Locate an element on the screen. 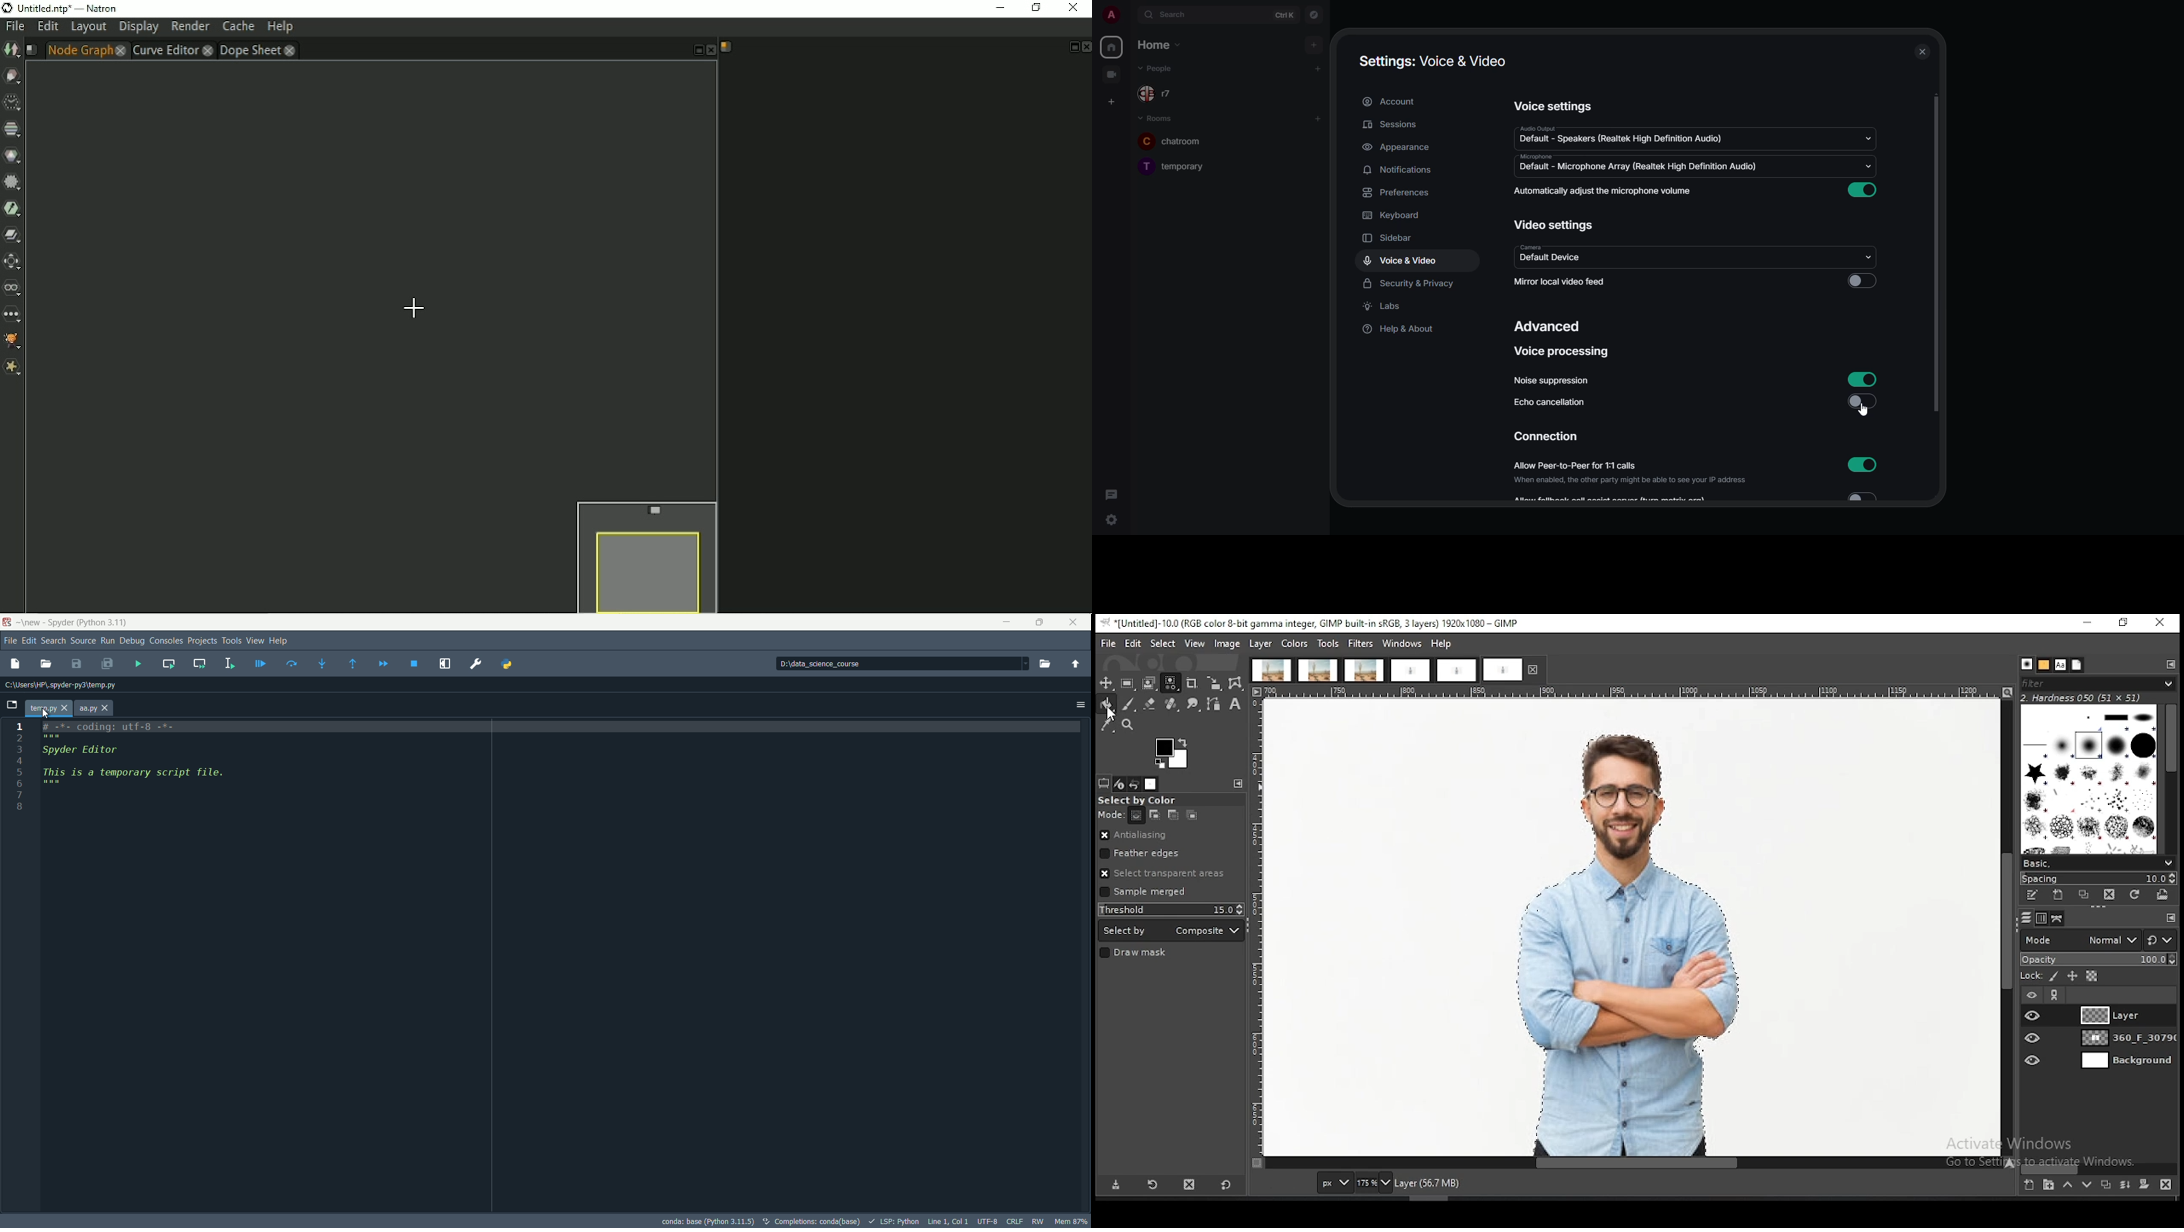 This screenshot has width=2184, height=1232. camera is located at coordinates (1532, 246).